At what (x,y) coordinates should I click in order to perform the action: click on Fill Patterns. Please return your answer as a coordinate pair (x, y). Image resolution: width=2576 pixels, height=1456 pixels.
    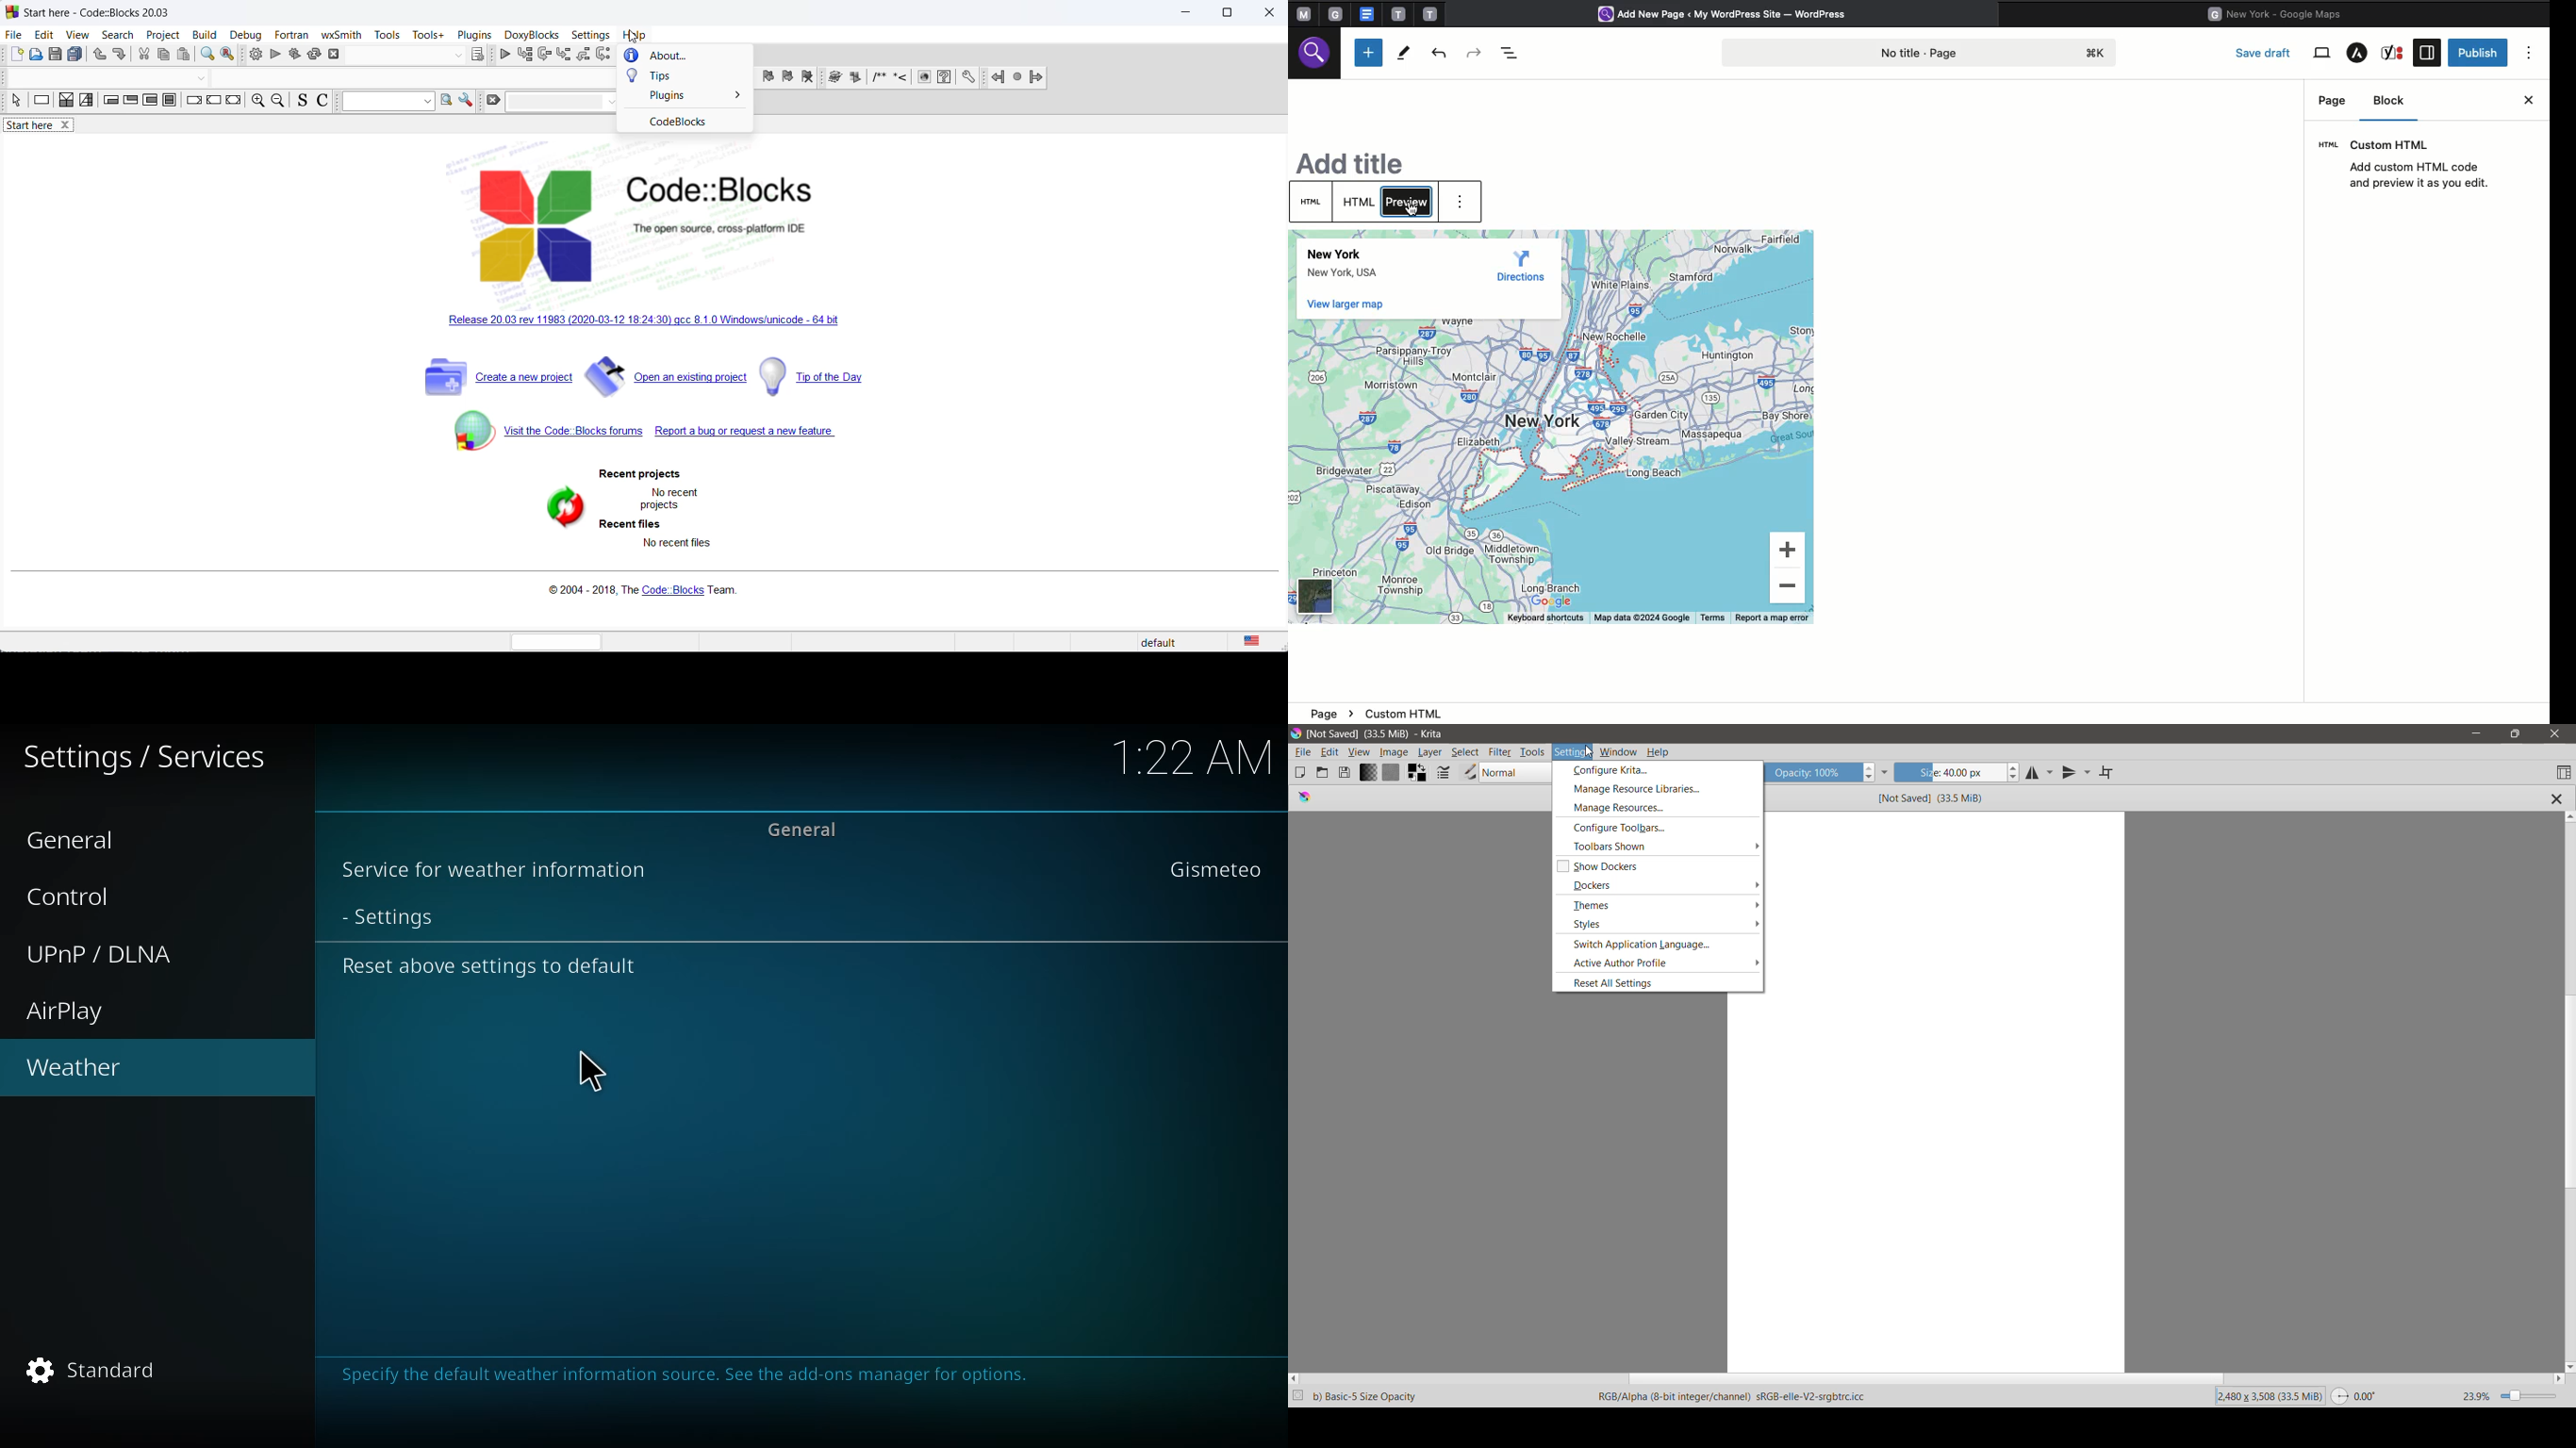
    Looking at the image, I should click on (1391, 773).